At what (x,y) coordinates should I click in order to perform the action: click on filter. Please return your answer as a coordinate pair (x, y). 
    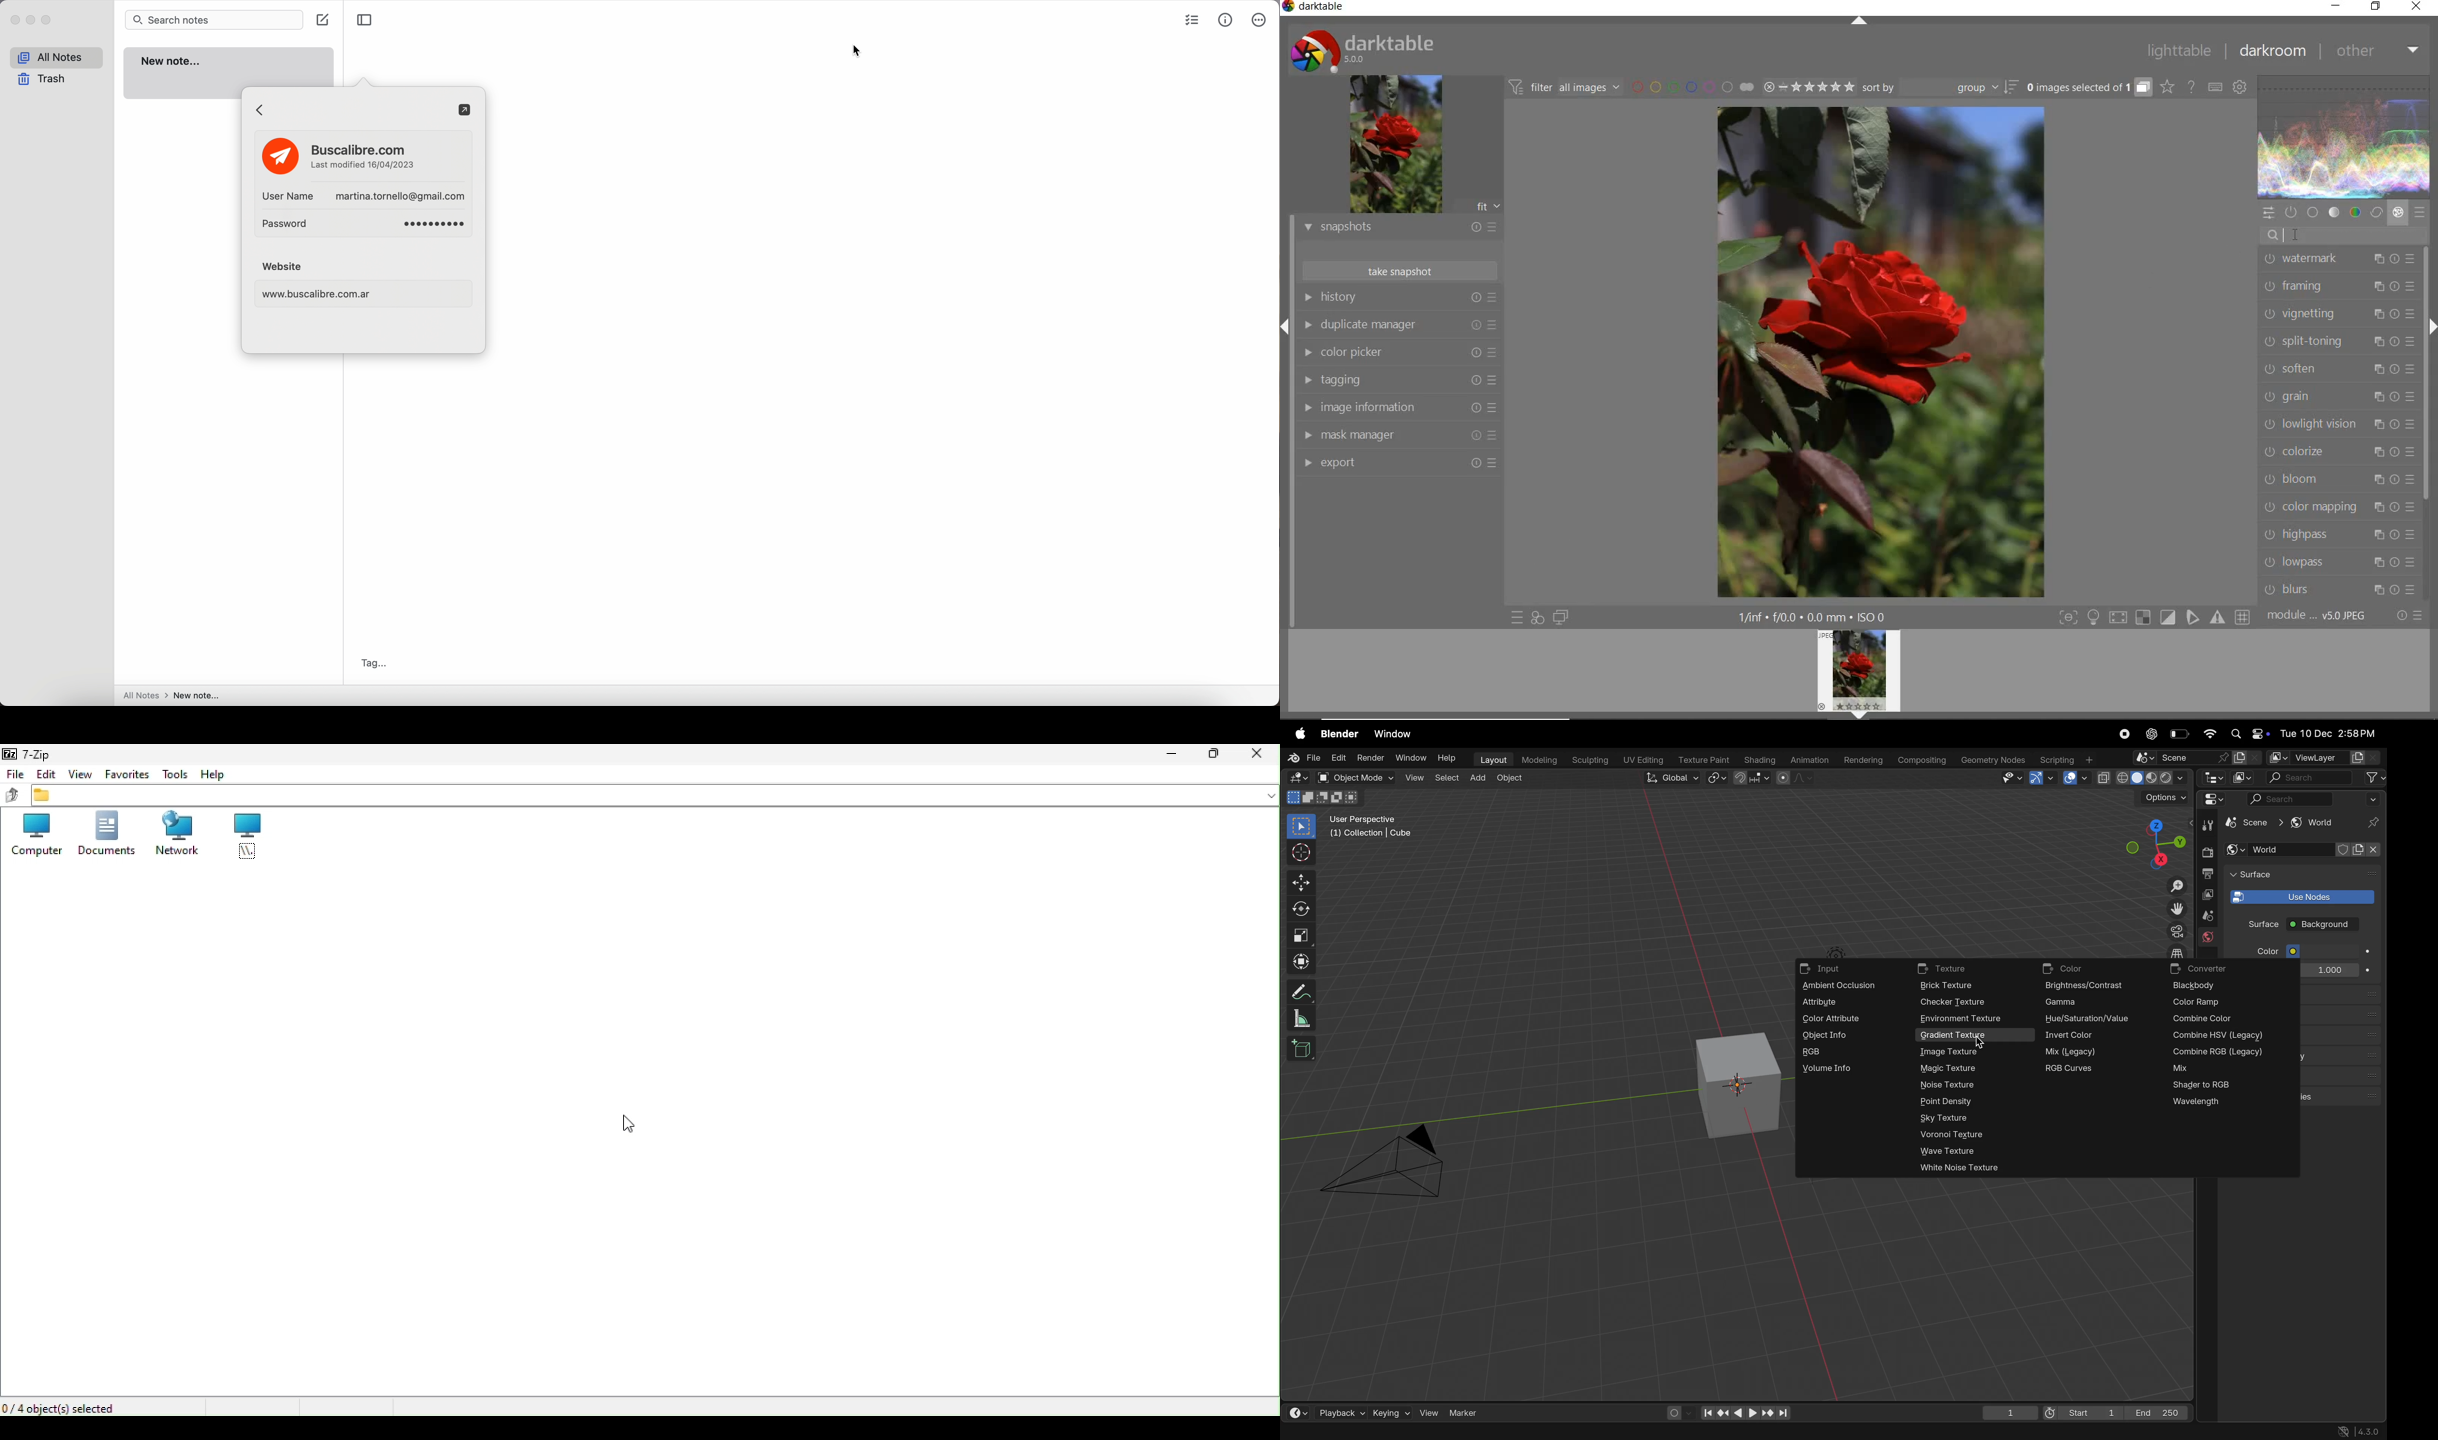
    Looking at the image, I should click on (2372, 778).